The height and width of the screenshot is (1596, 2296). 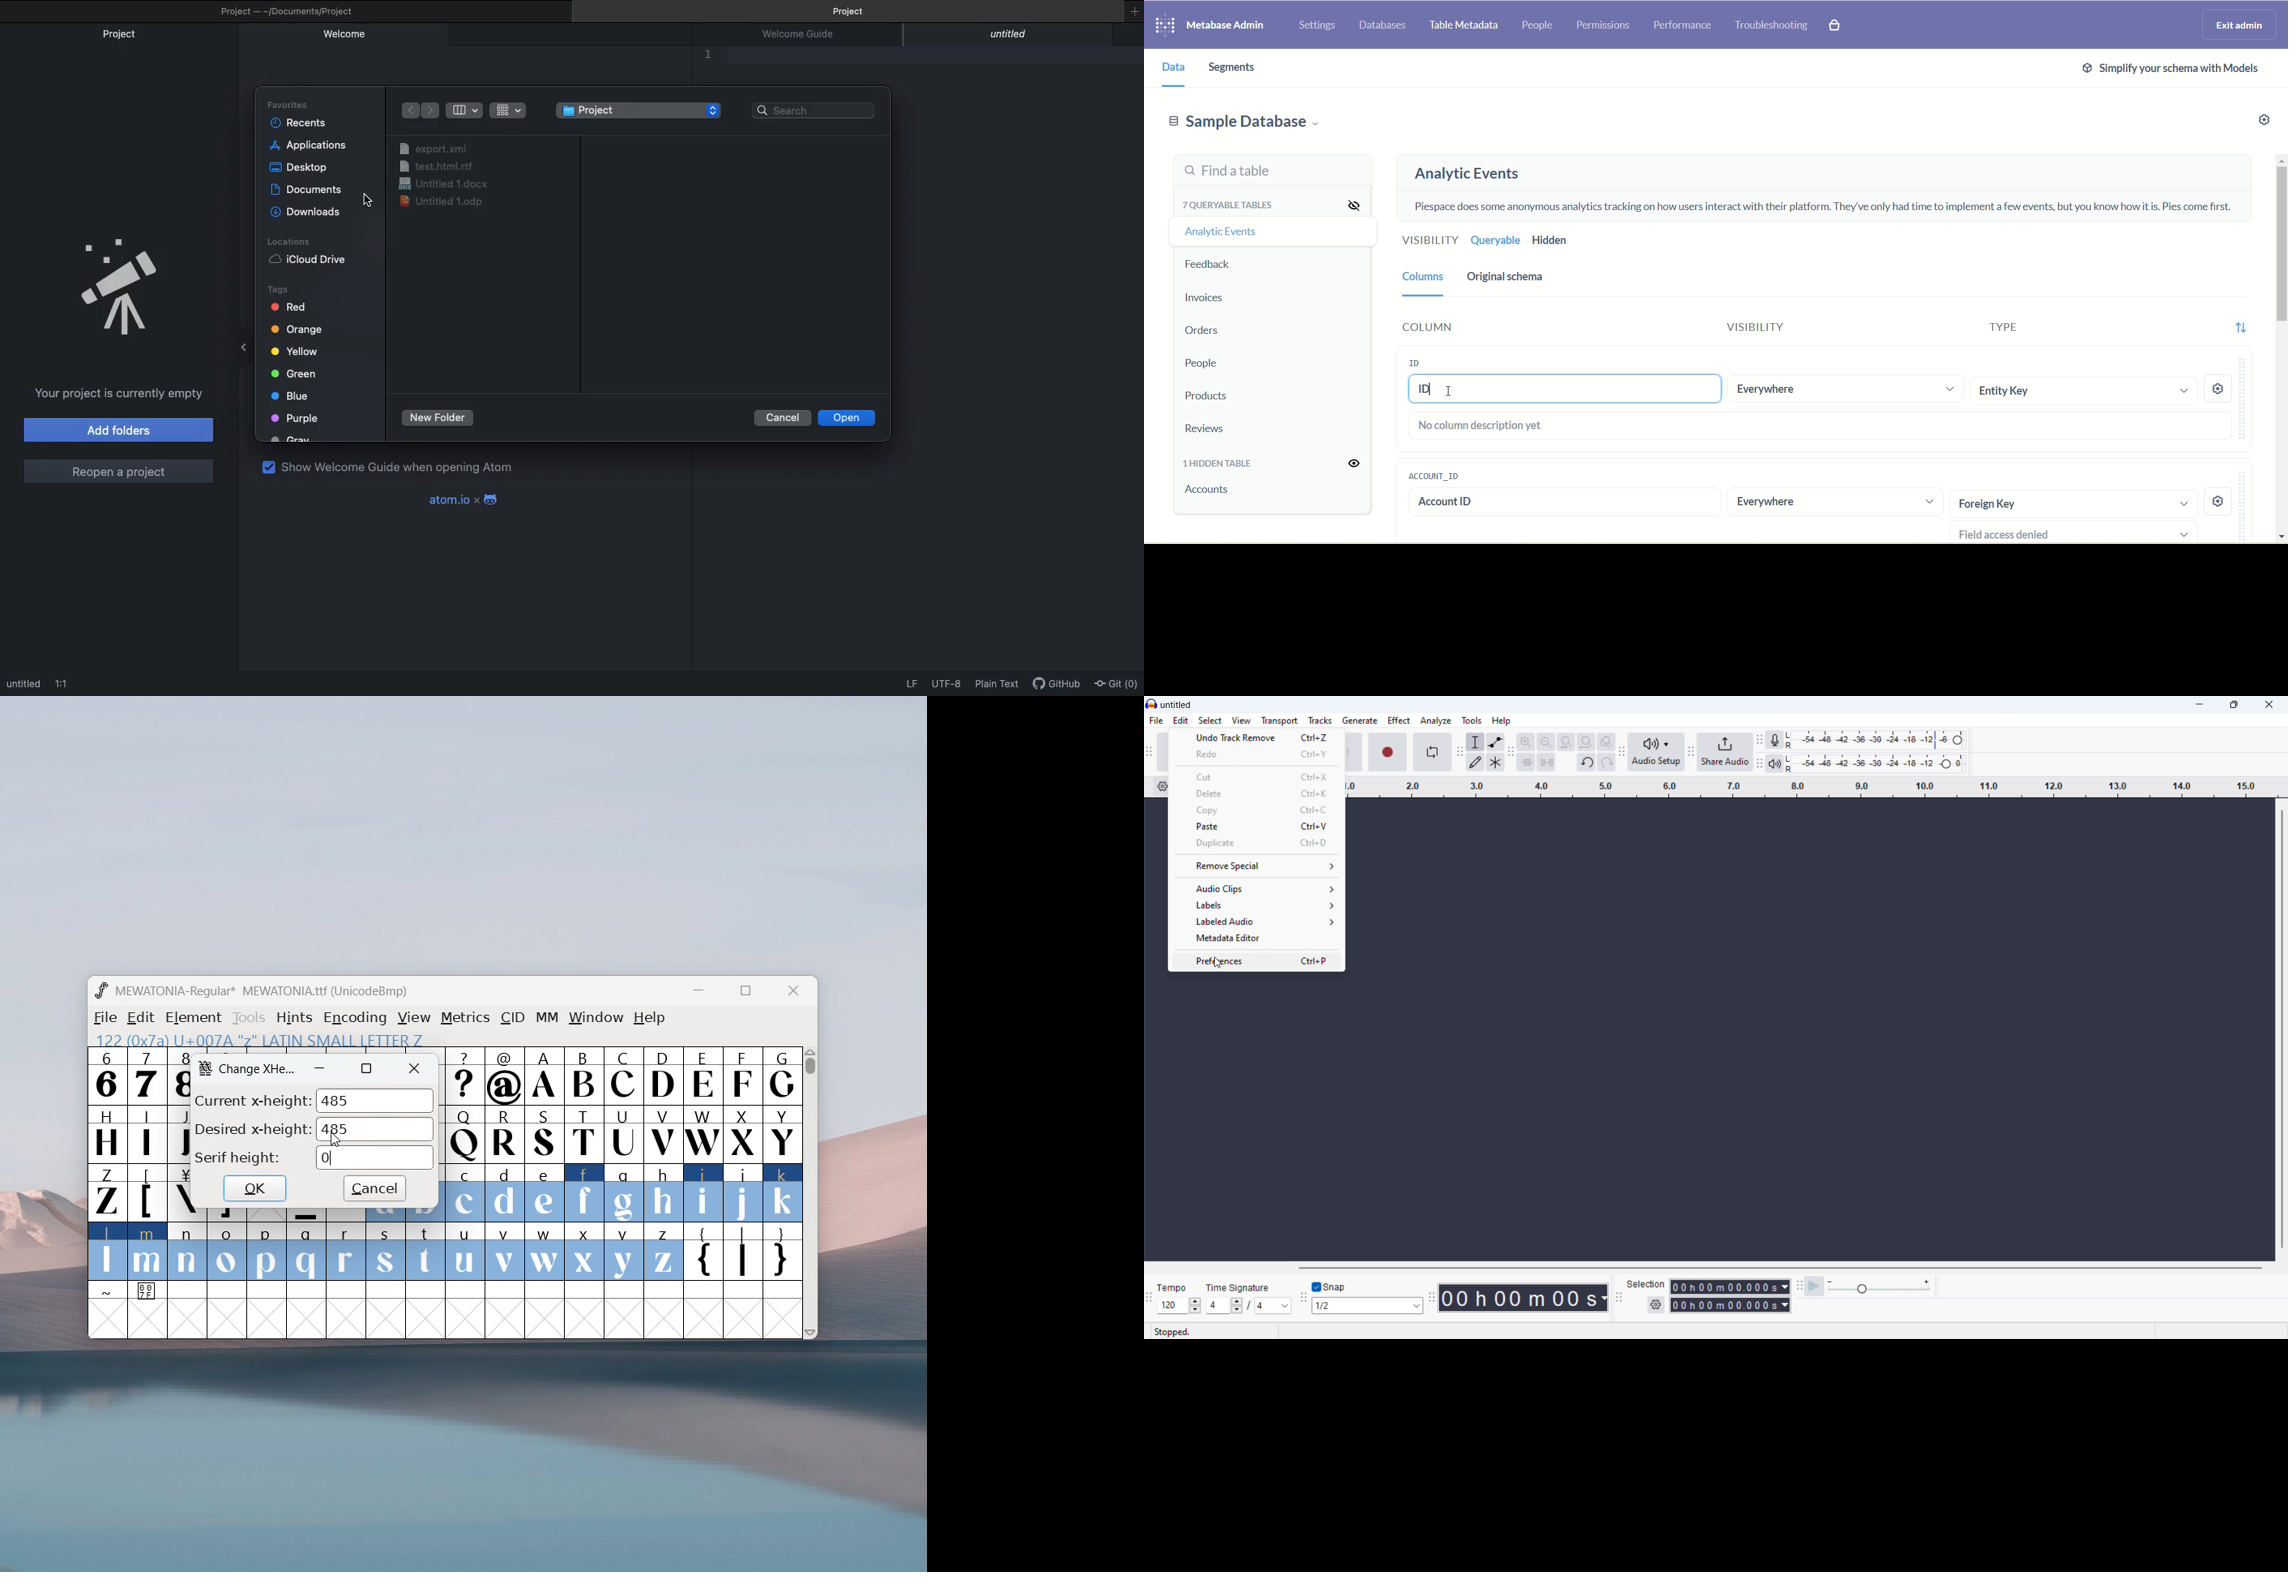 I want to click on element, so click(x=194, y=1018).